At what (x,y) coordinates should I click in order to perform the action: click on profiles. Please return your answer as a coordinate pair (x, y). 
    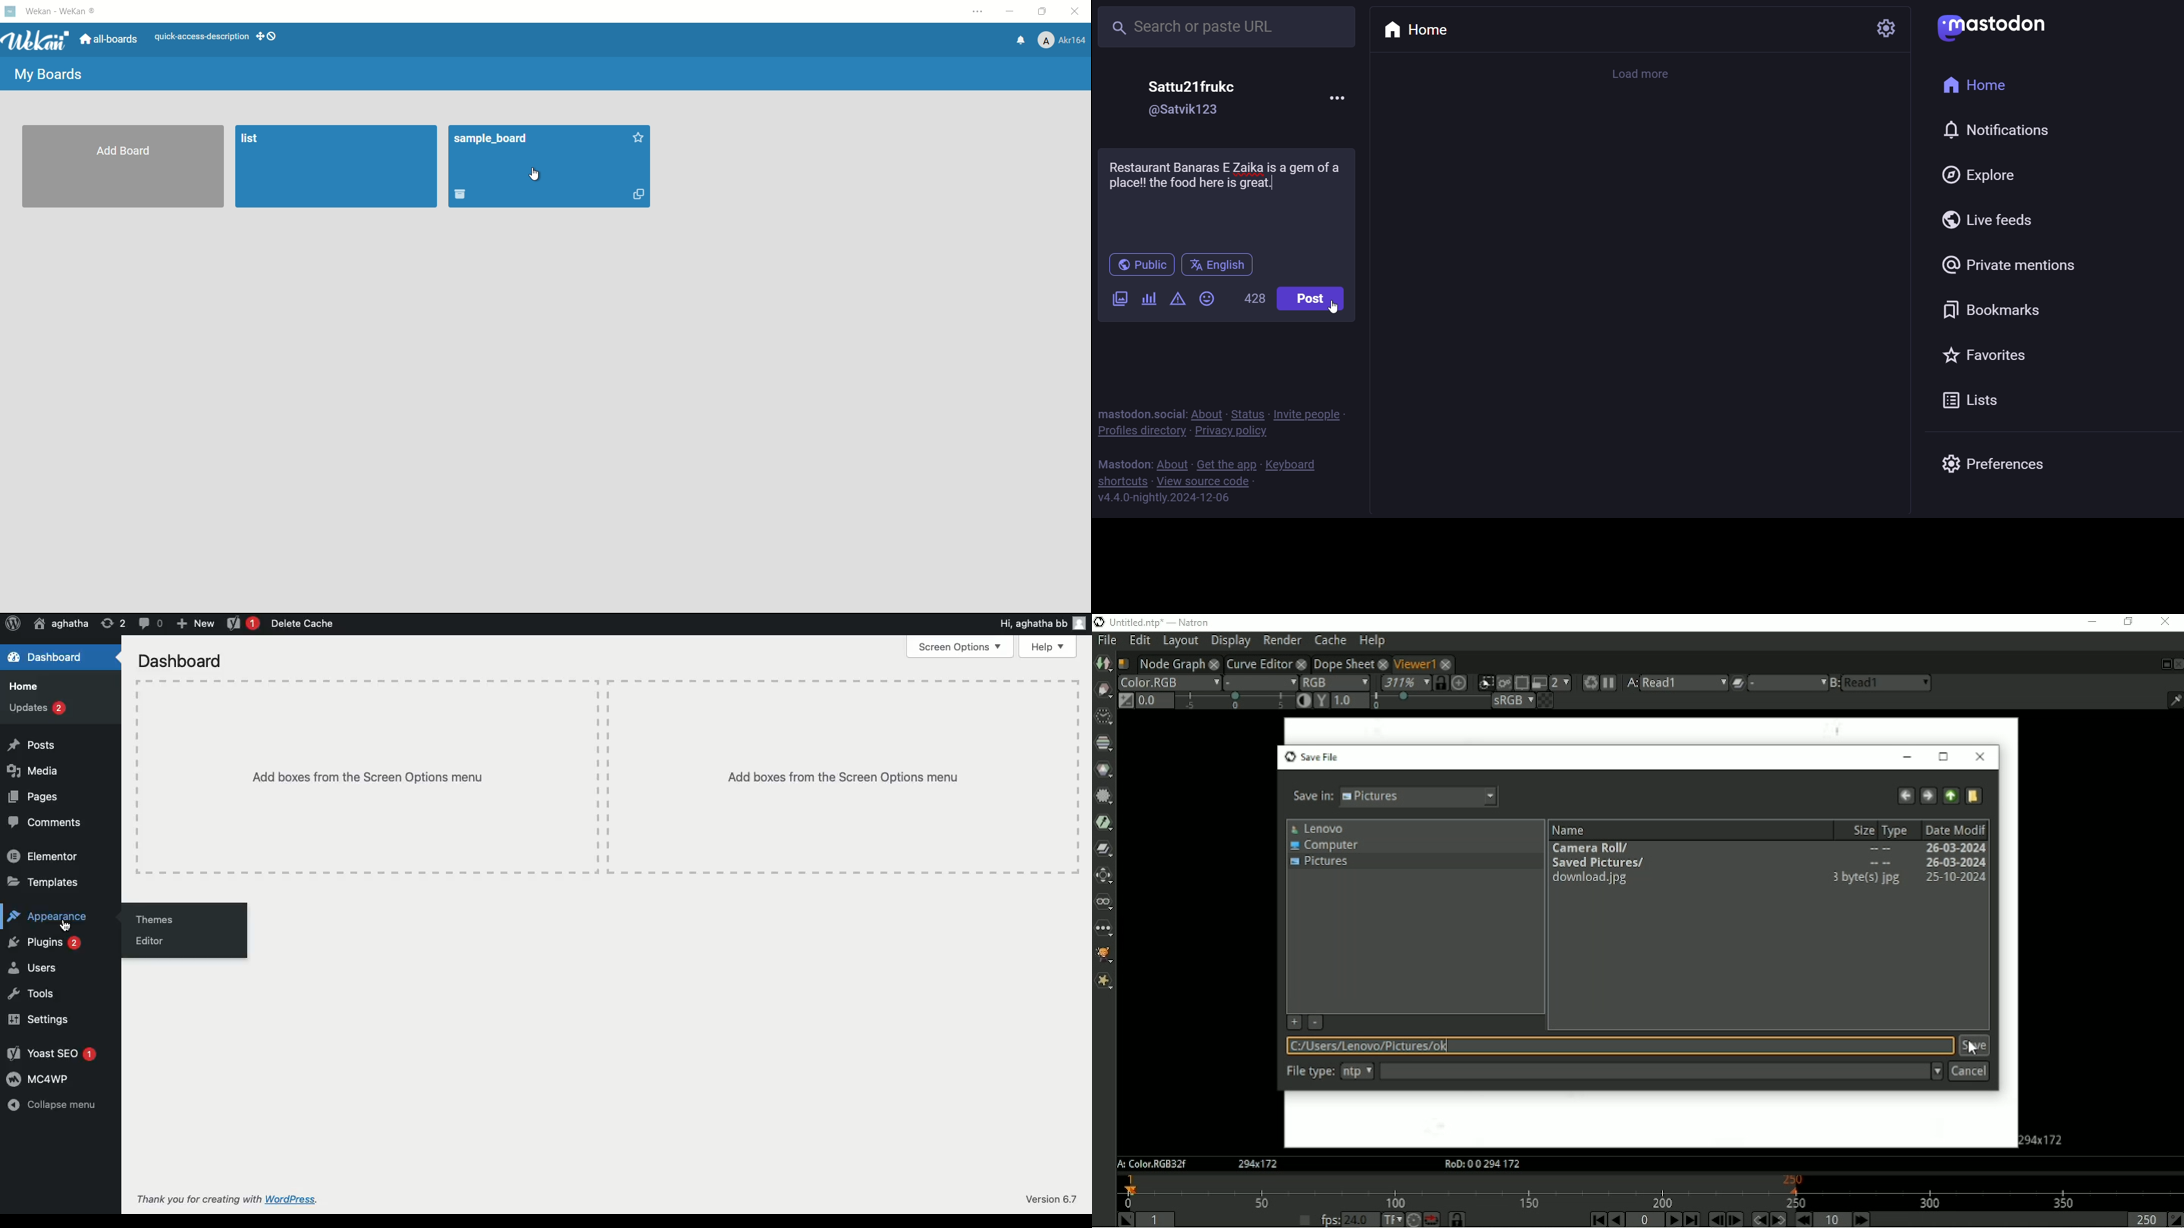
    Looking at the image, I should click on (1141, 431).